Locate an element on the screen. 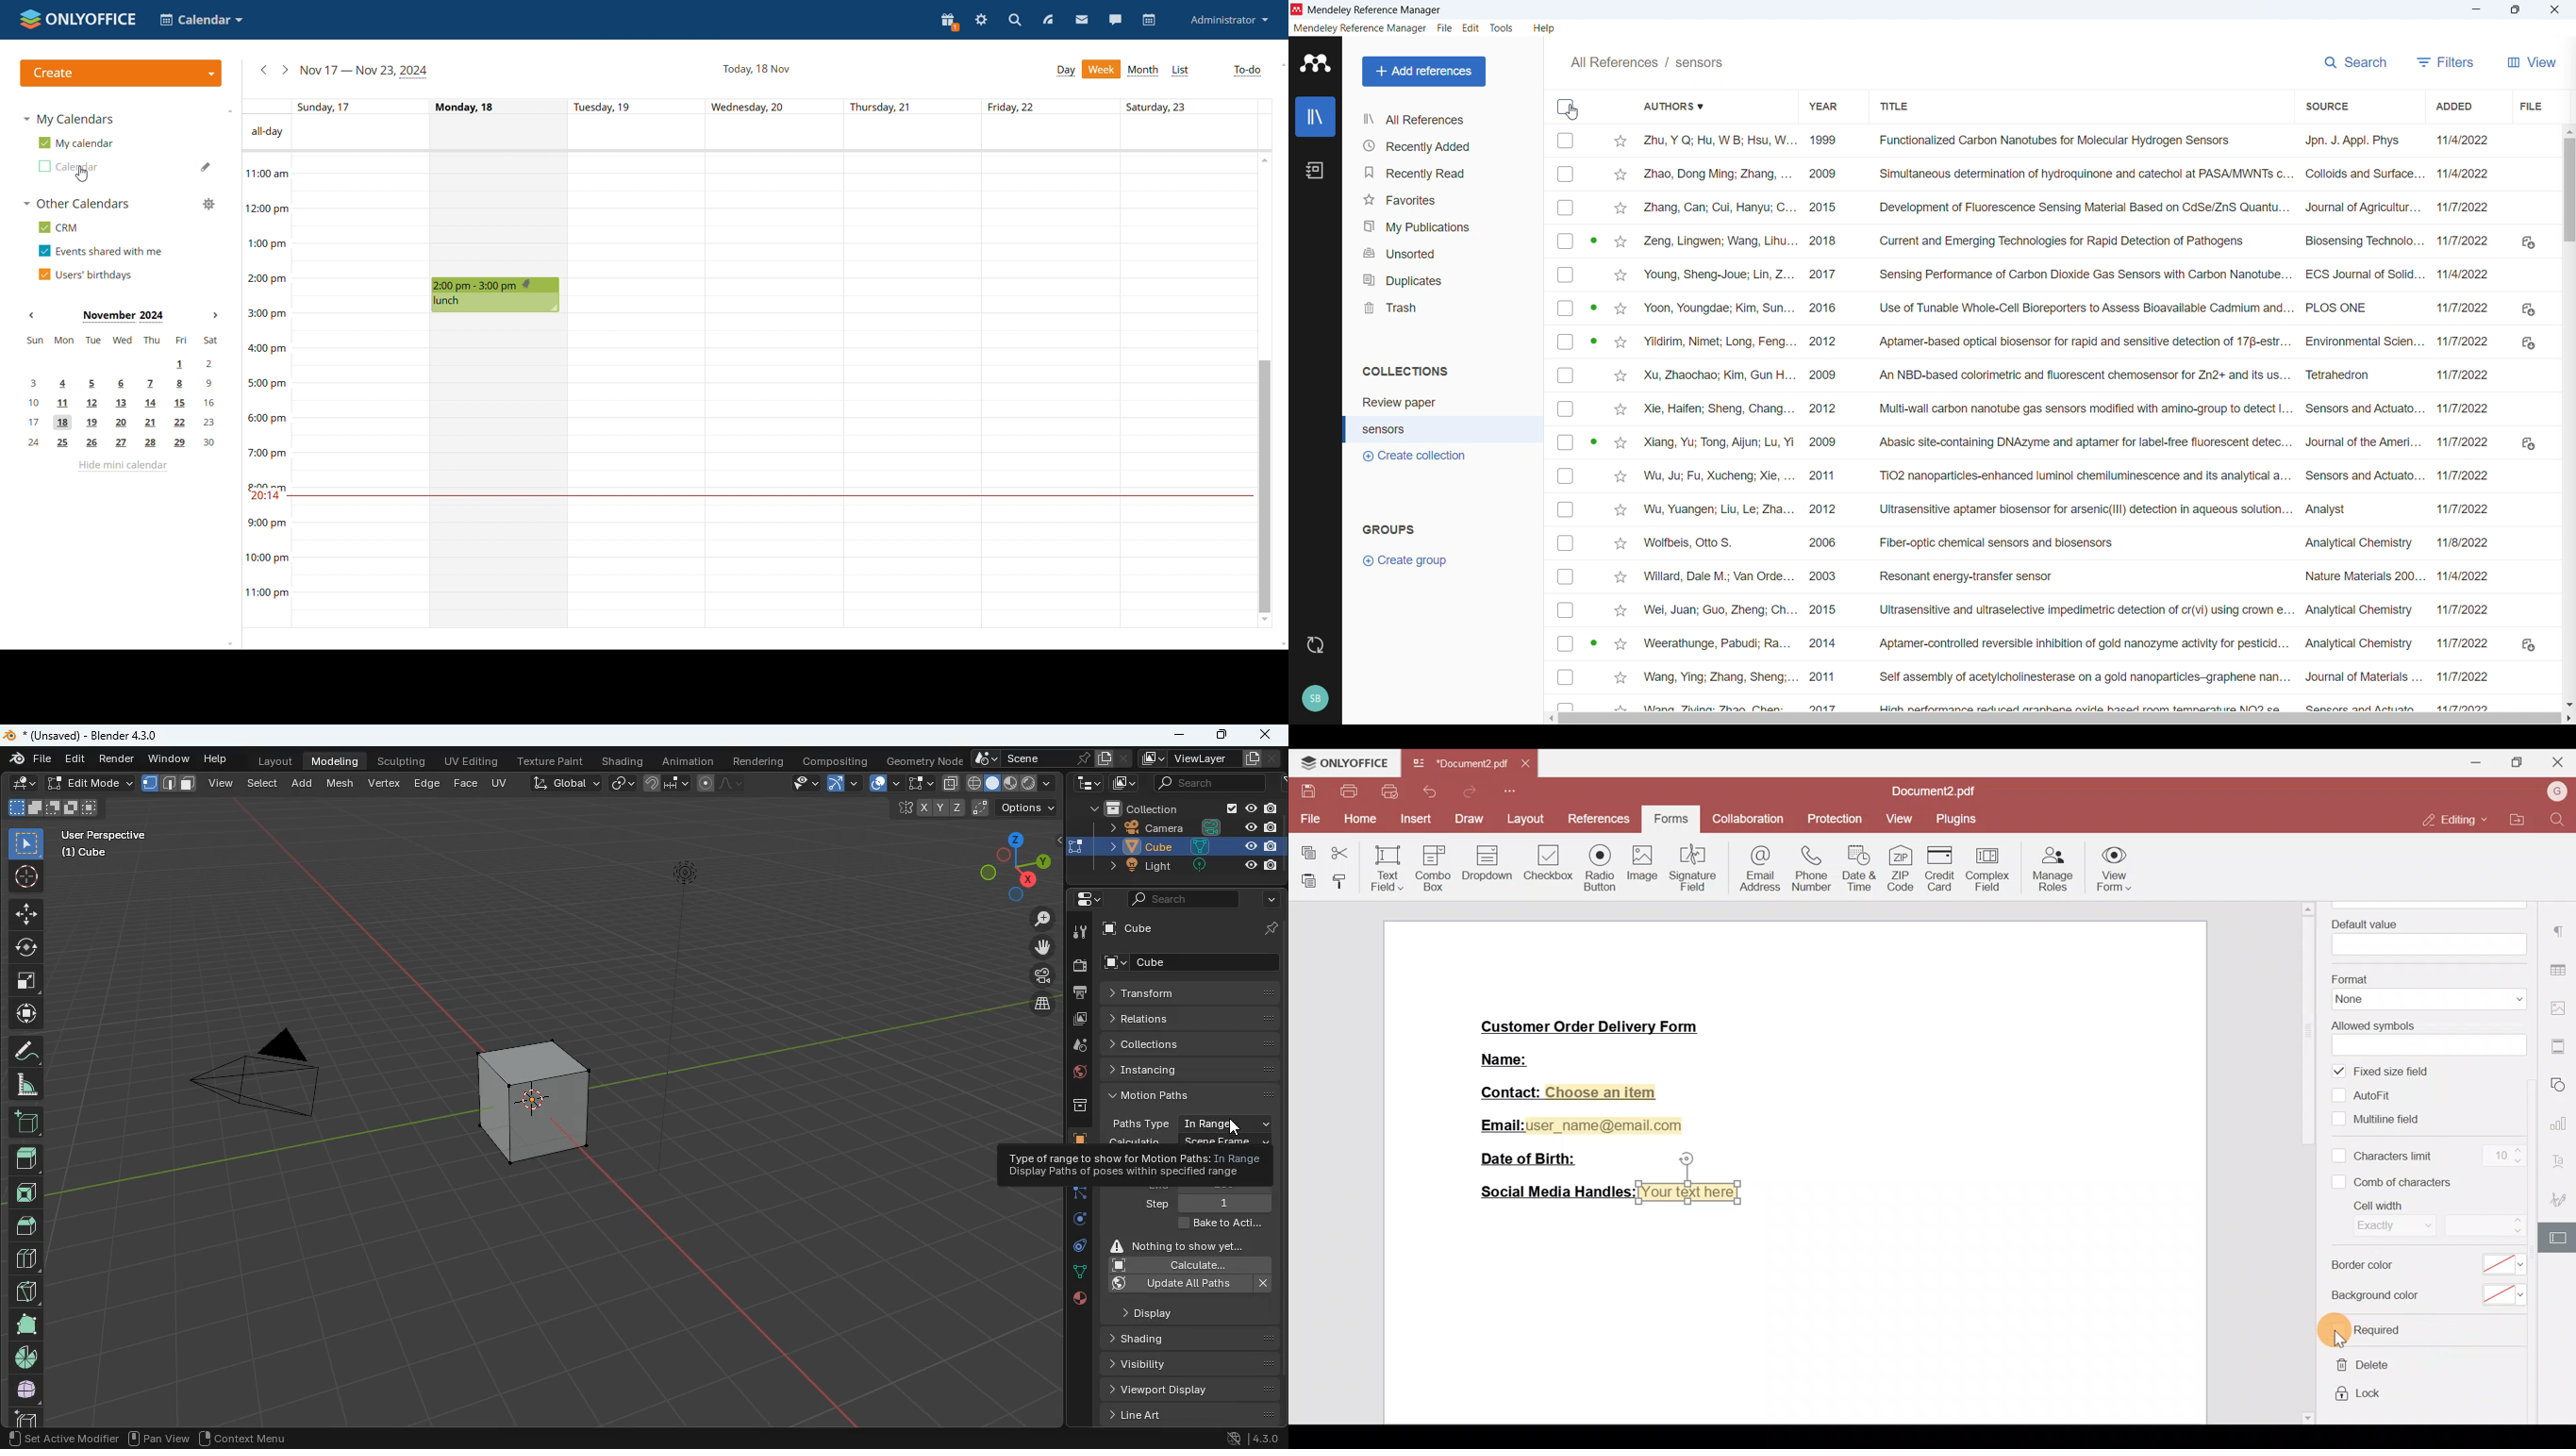  collections is located at coordinates (1405, 371).